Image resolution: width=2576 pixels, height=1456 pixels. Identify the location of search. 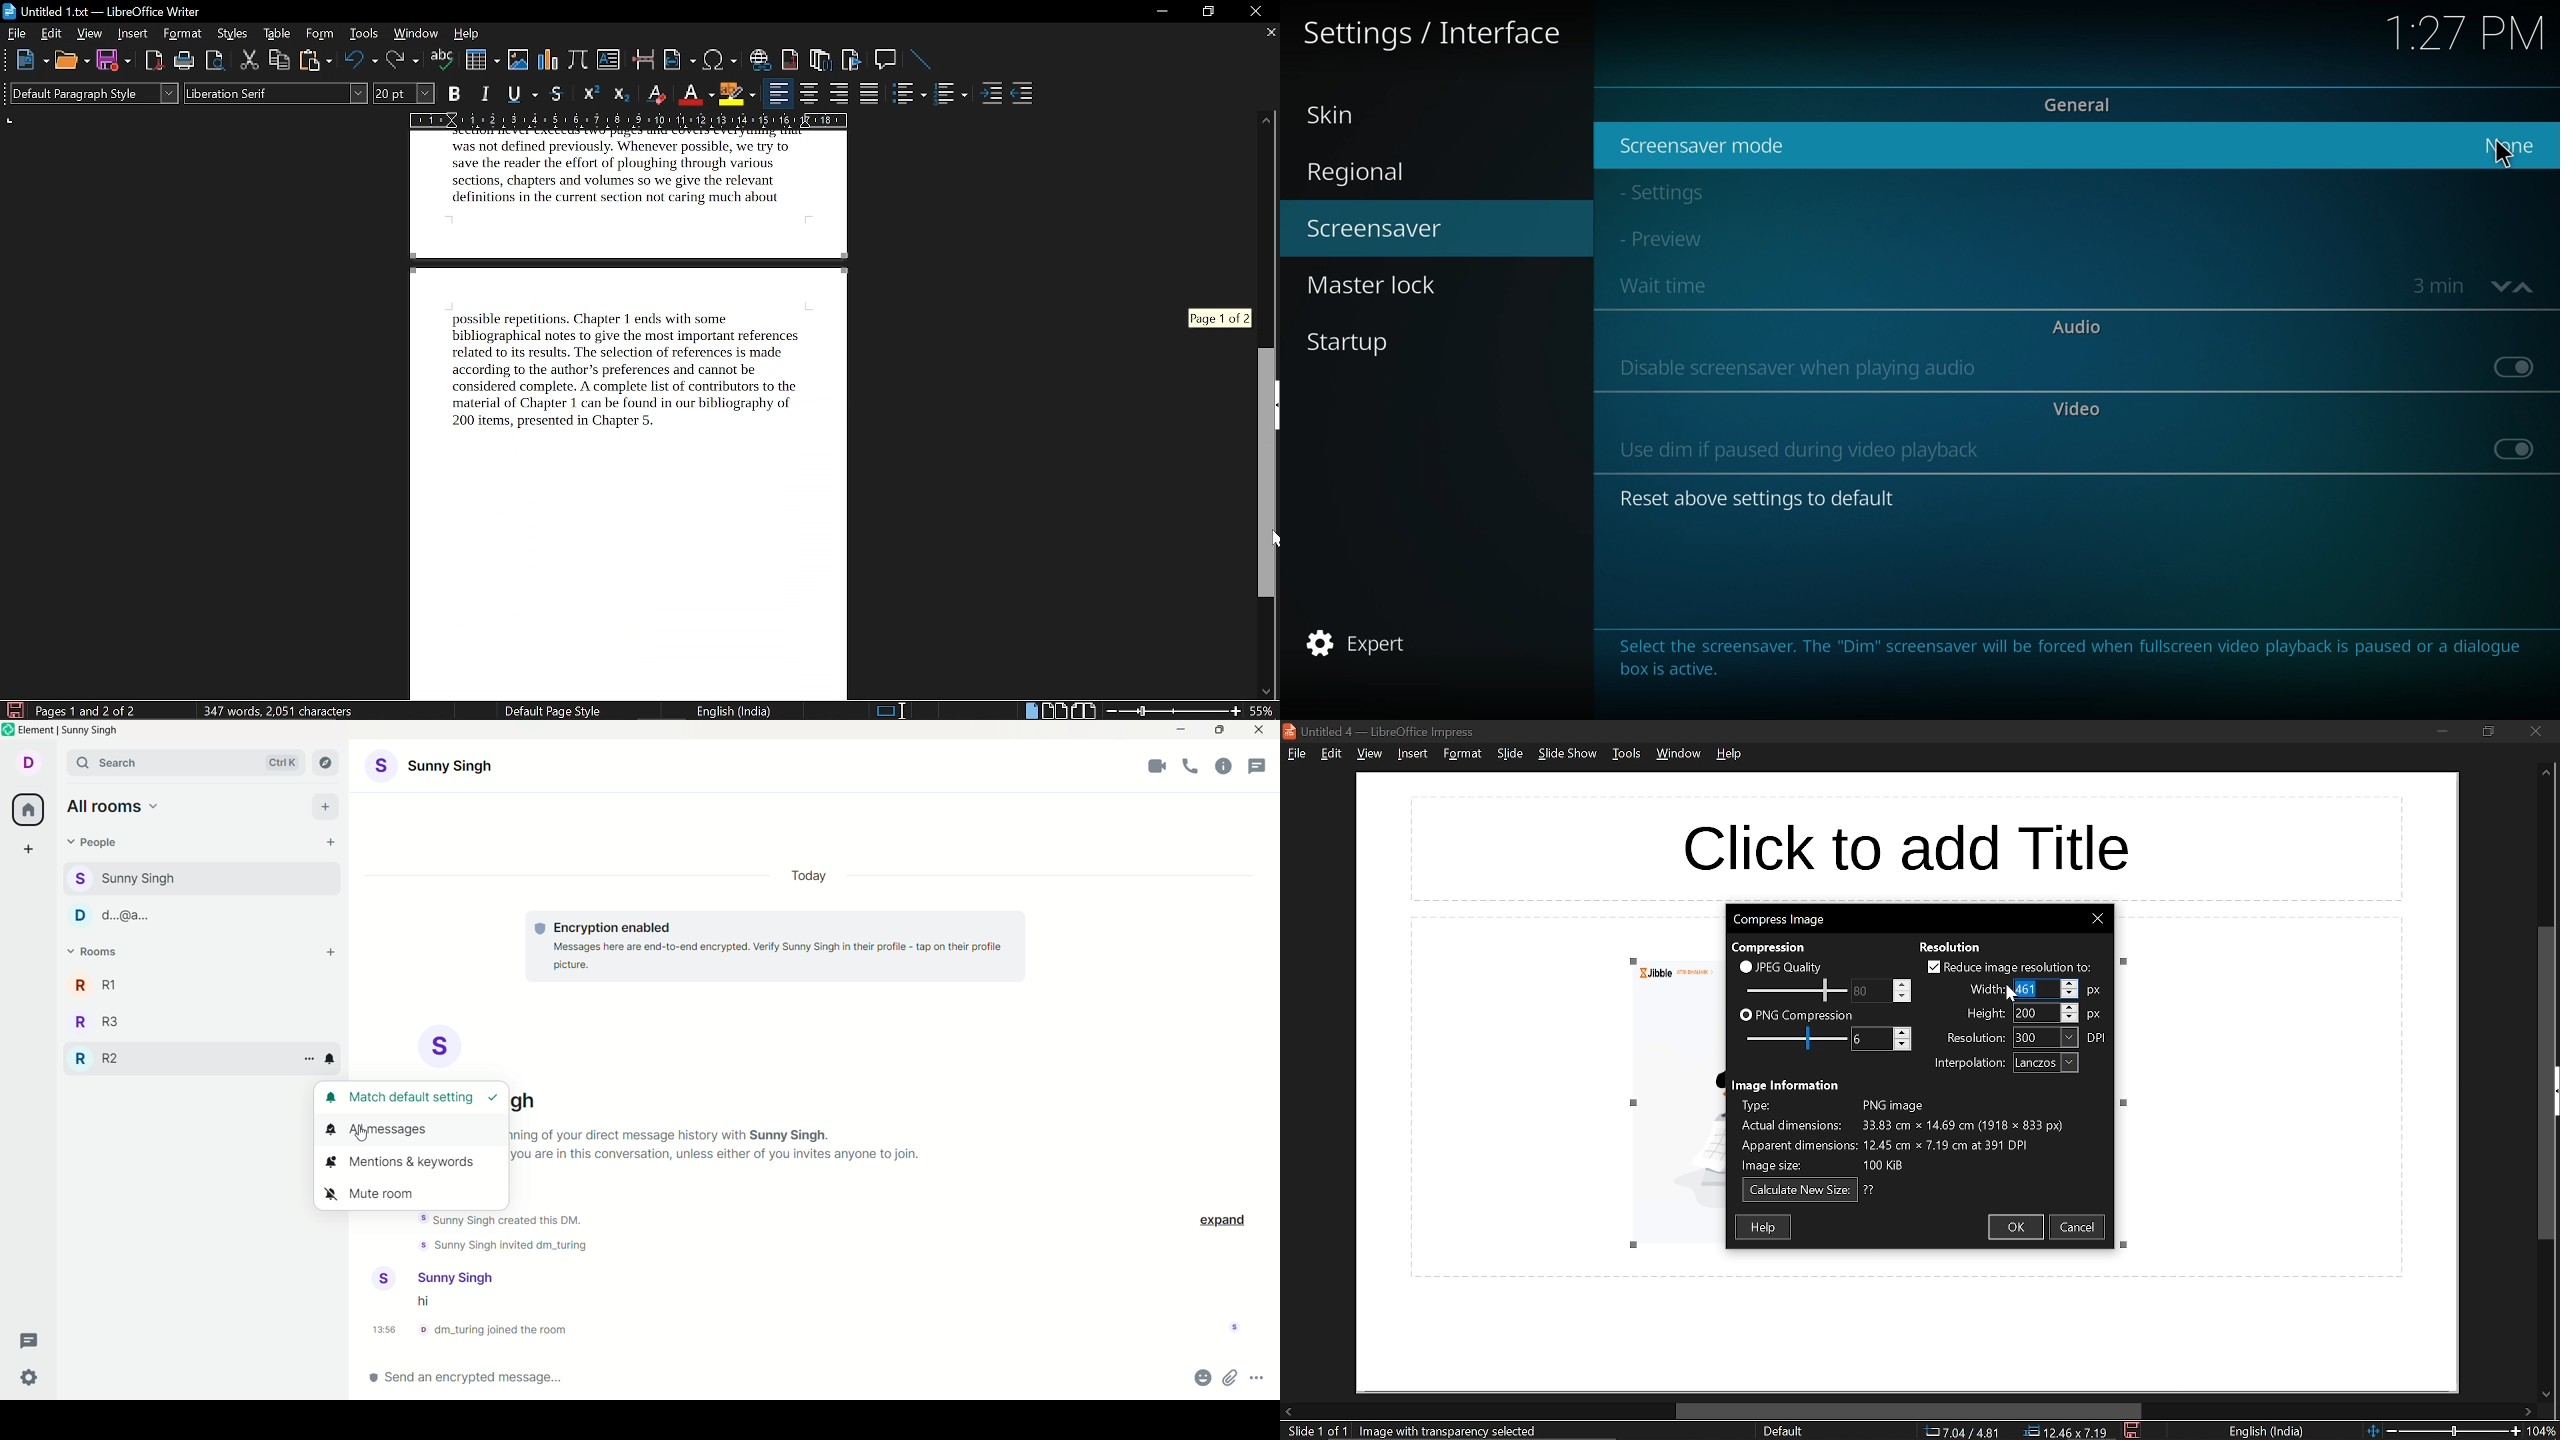
(187, 764).